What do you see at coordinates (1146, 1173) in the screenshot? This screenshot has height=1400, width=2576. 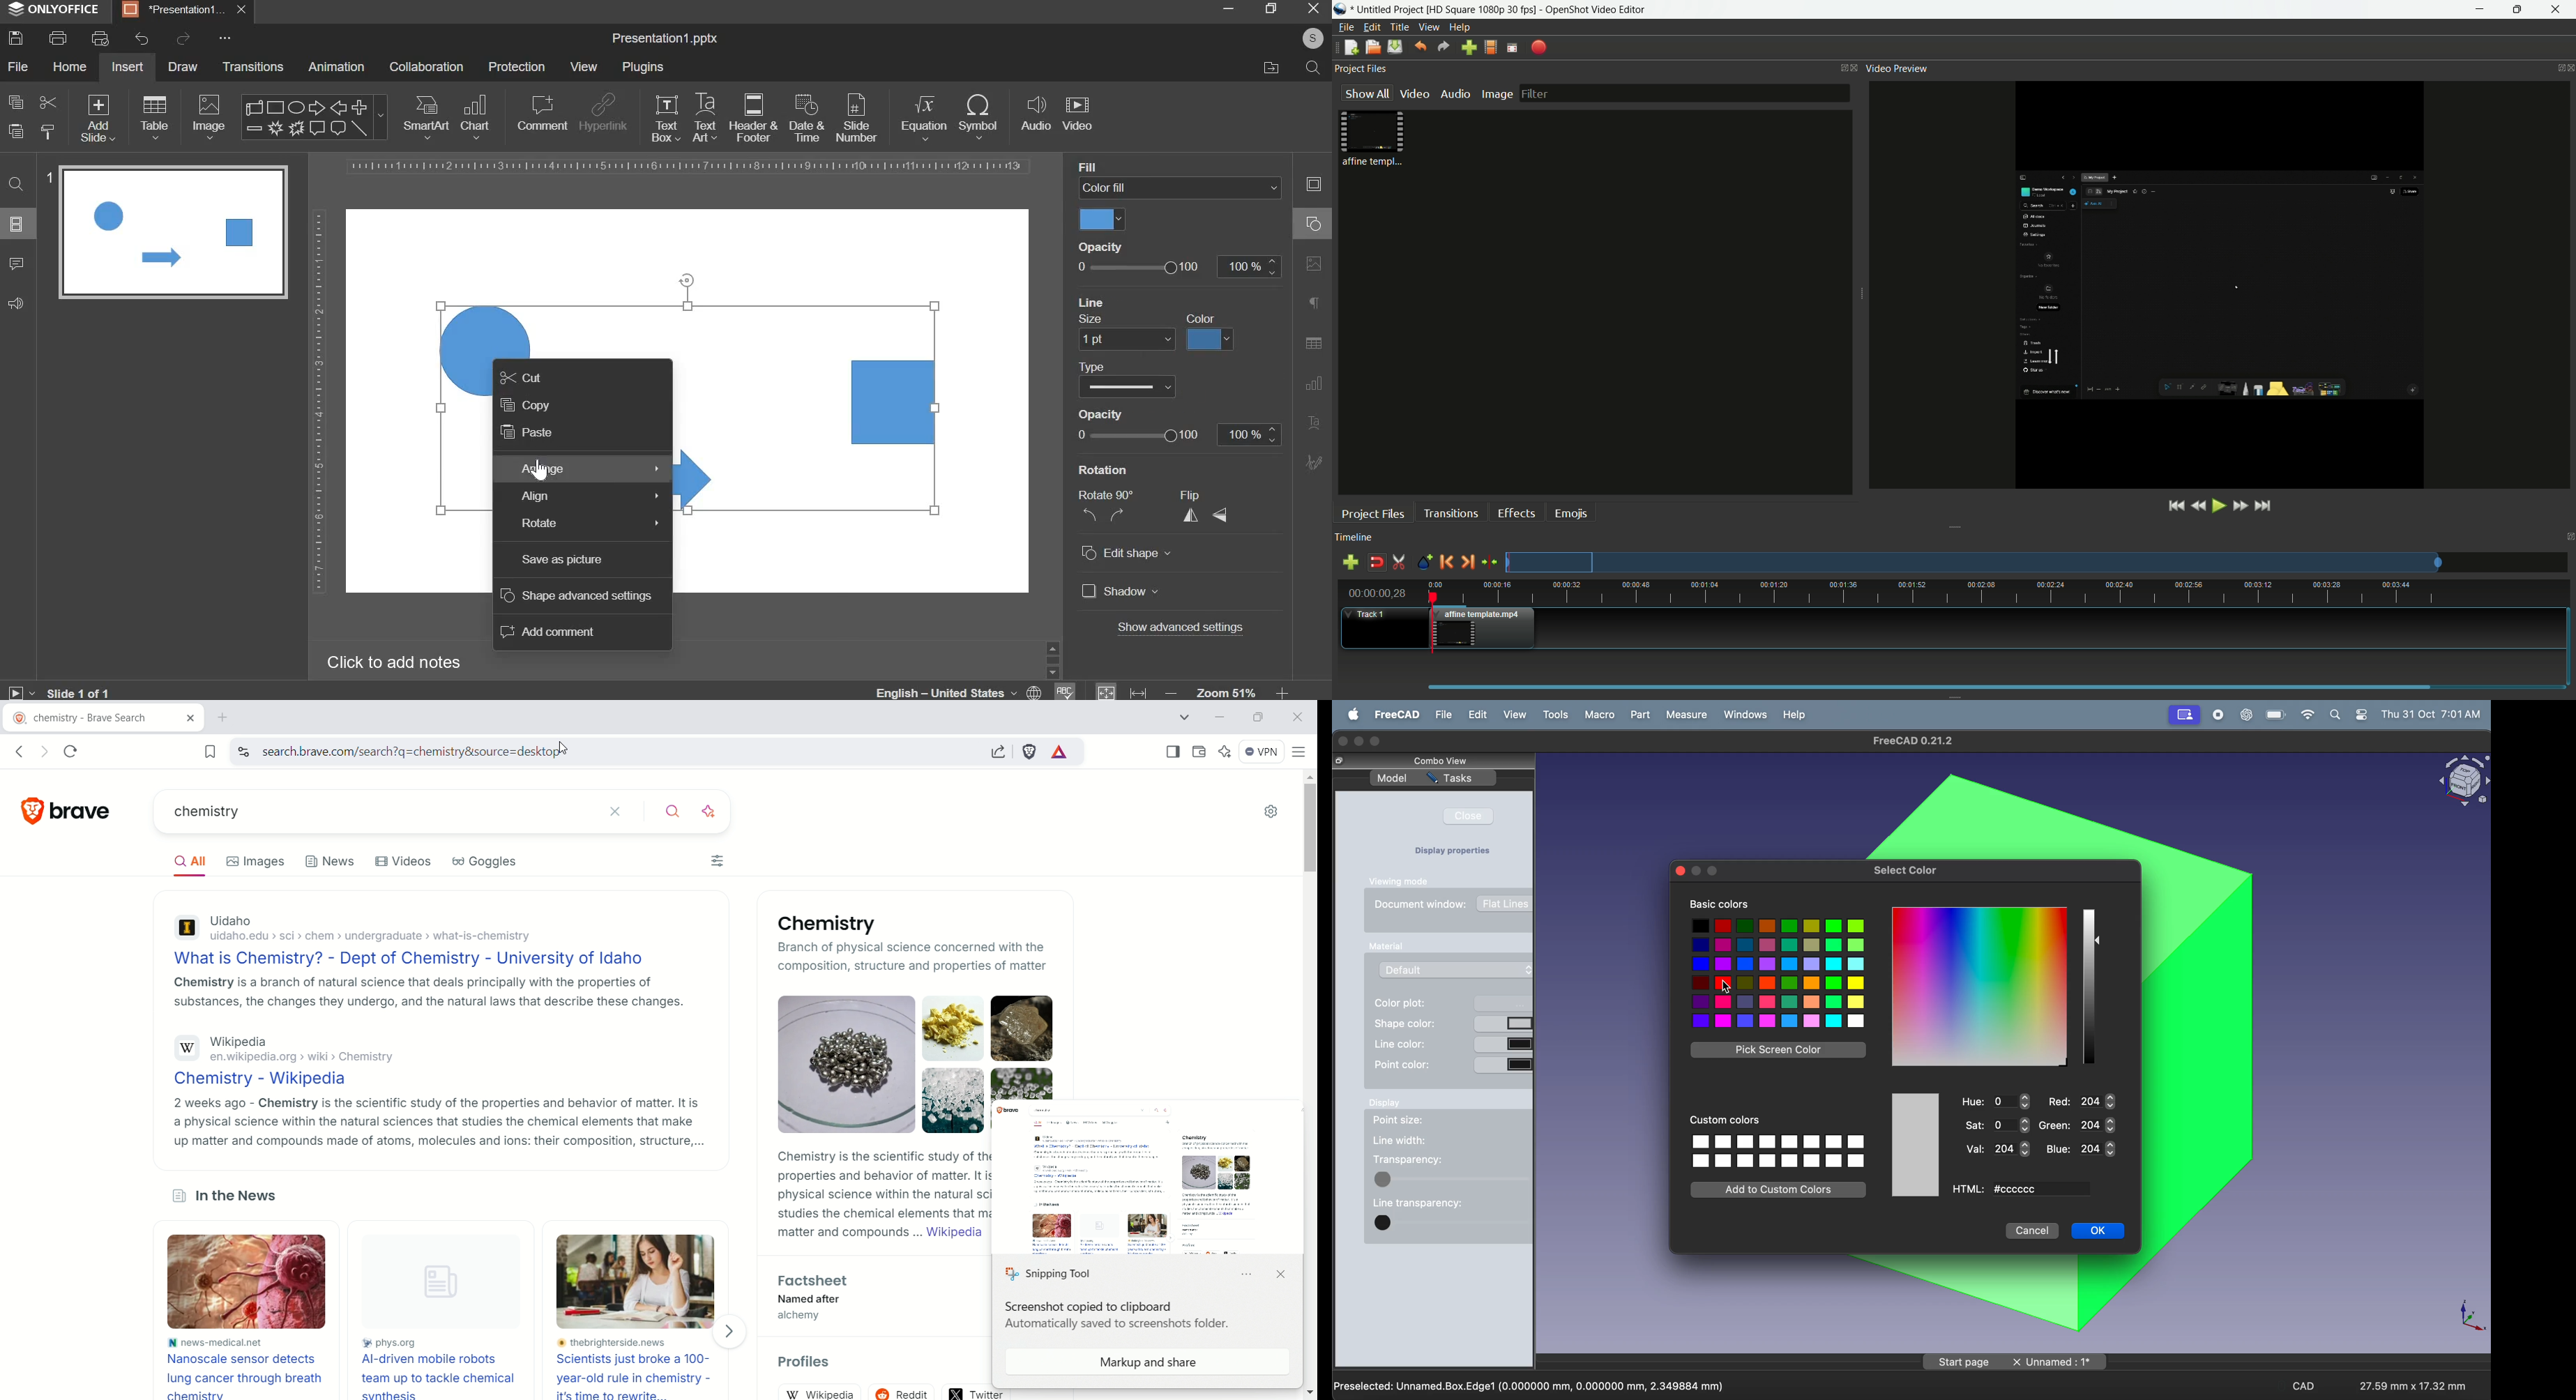 I see `screenshot` at bounding box center [1146, 1173].